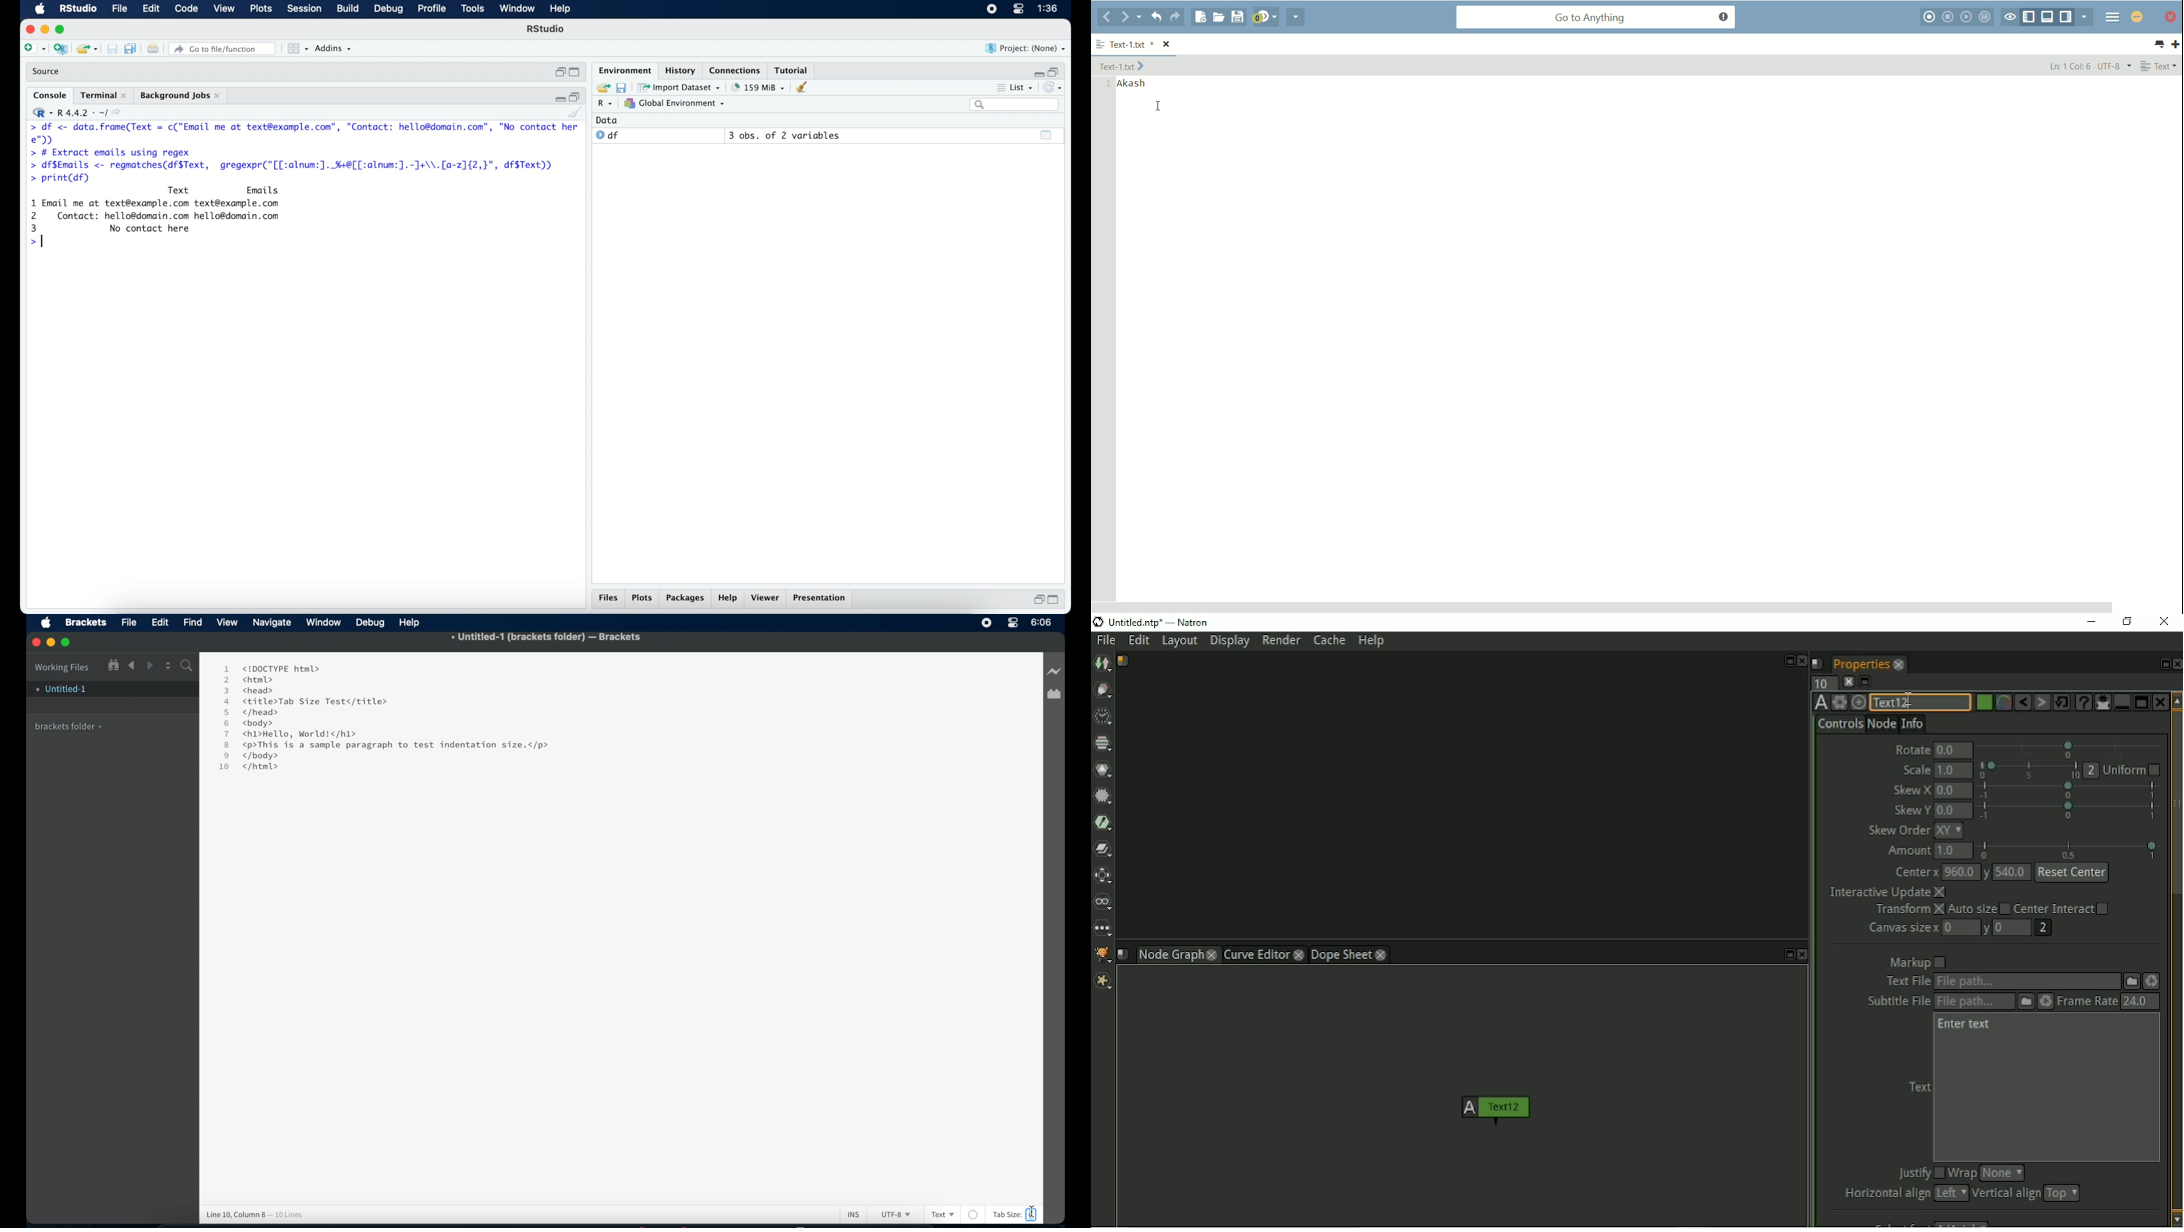 Image resolution: width=2184 pixels, height=1232 pixels. Describe the element at coordinates (272, 624) in the screenshot. I see `Navigate` at that location.